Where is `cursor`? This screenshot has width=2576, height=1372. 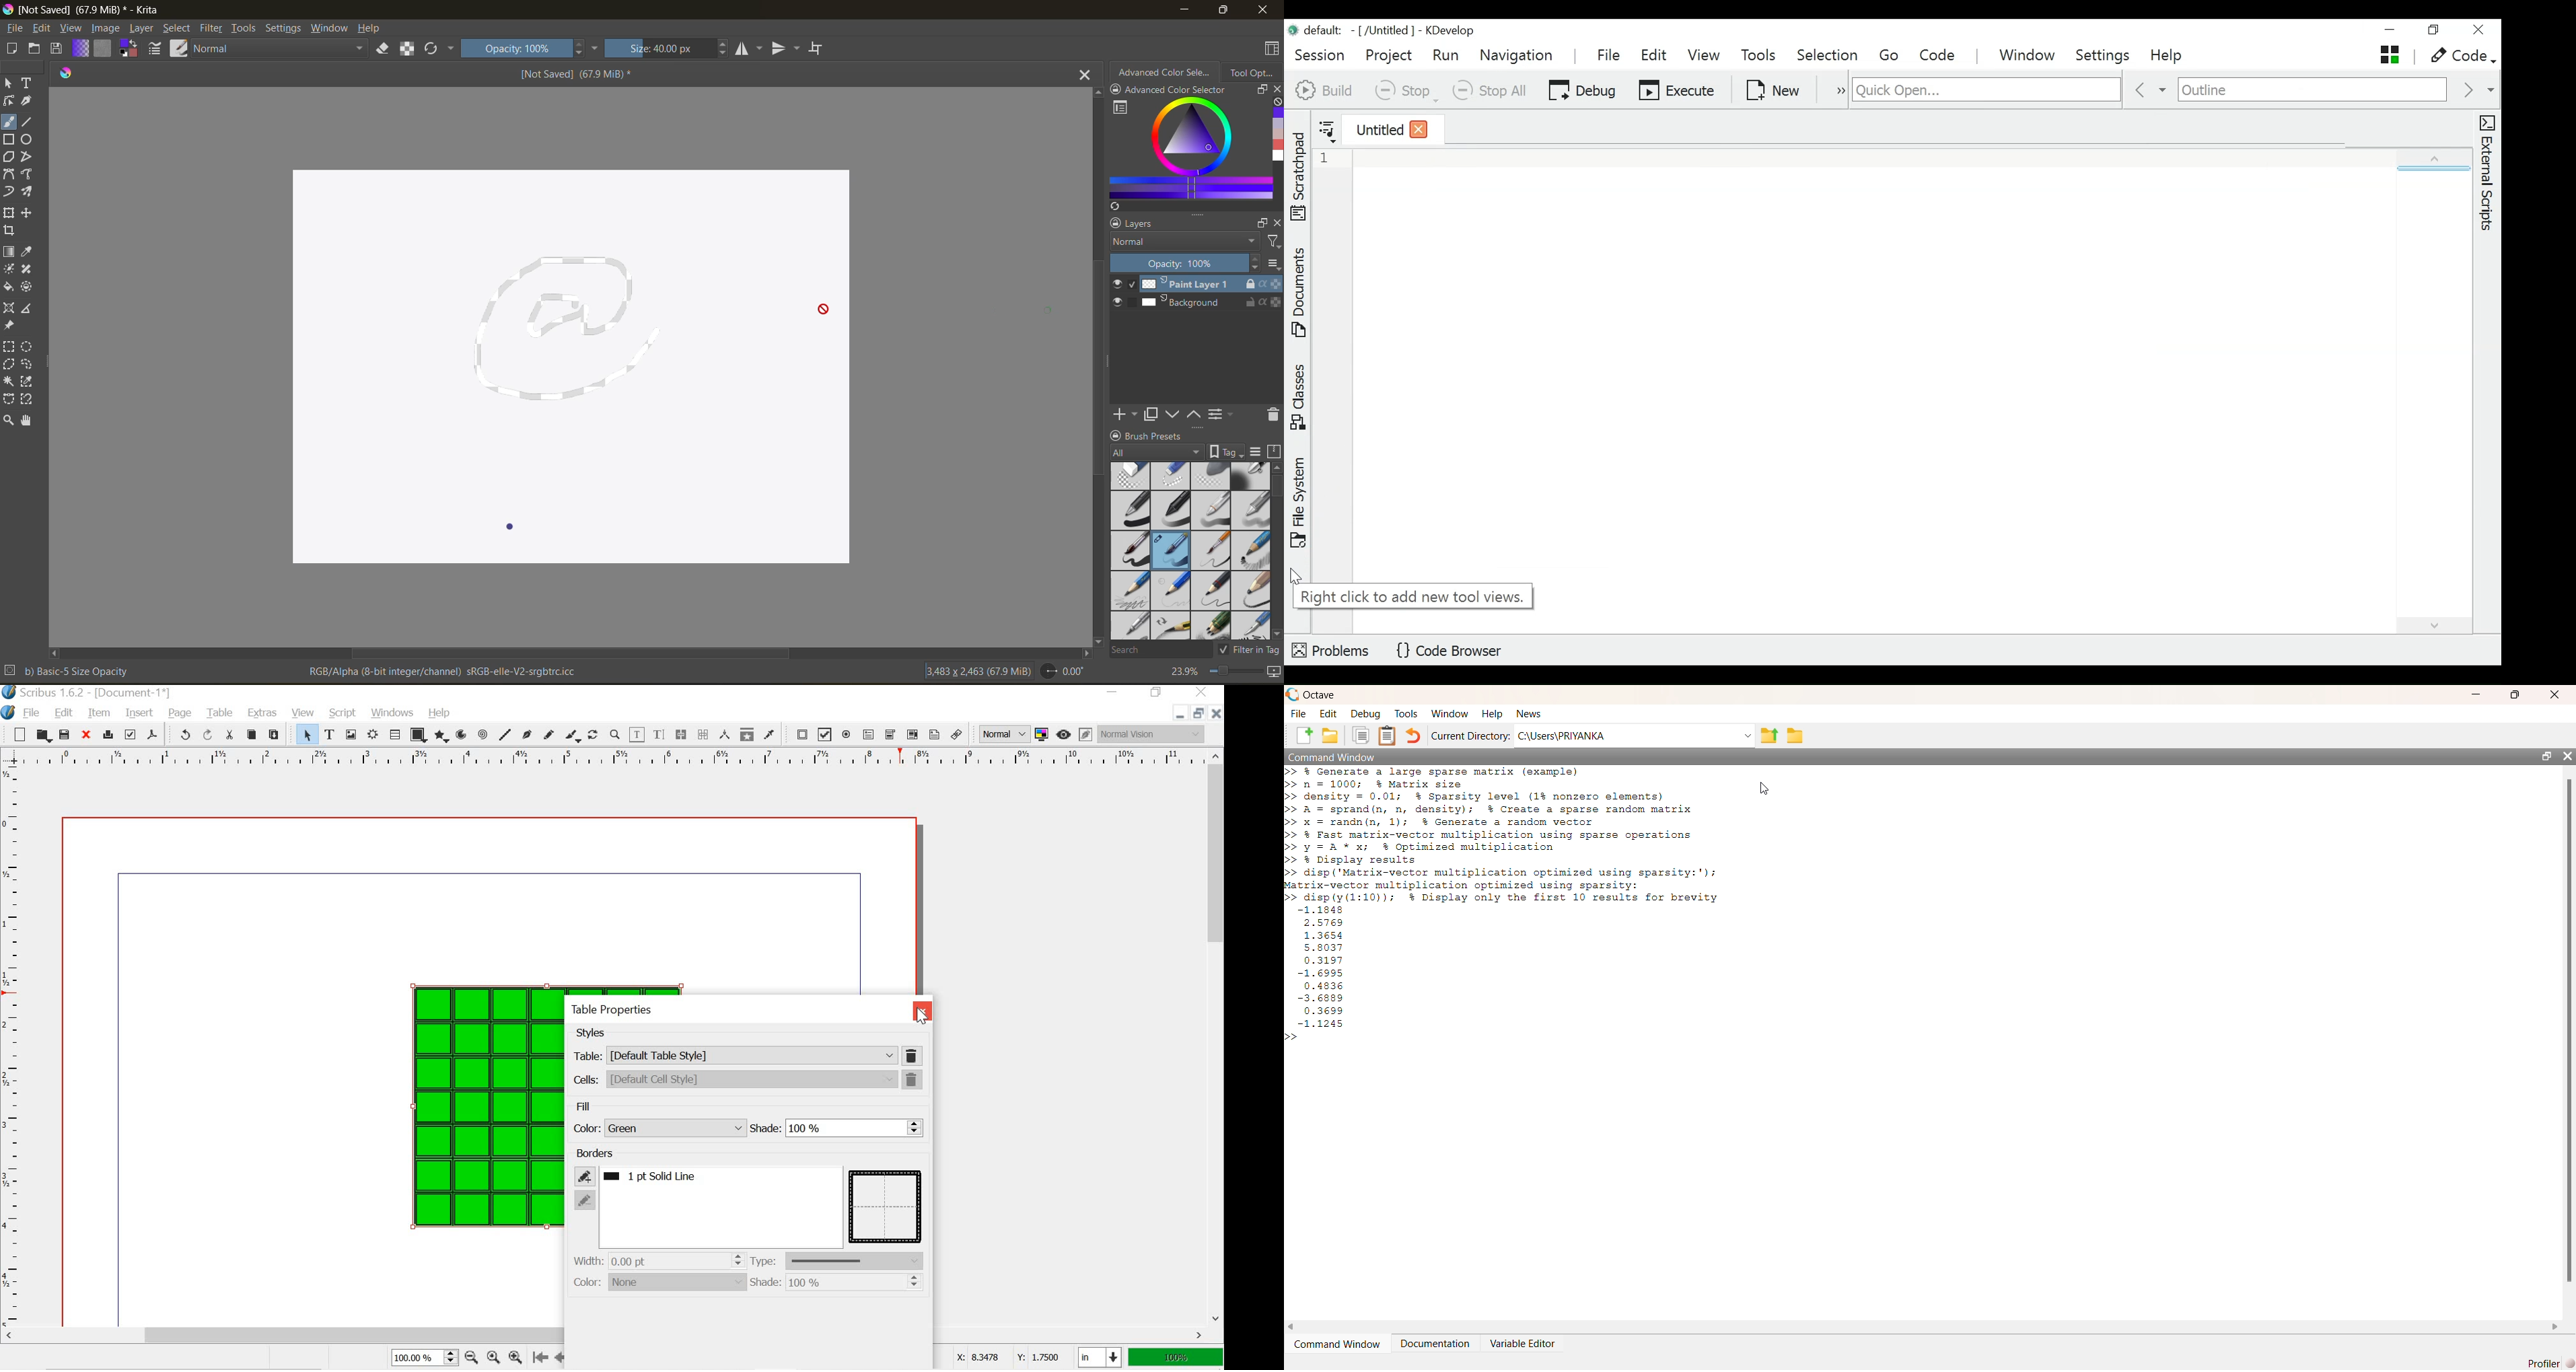 cursor is located at coordinates (923, 1015).